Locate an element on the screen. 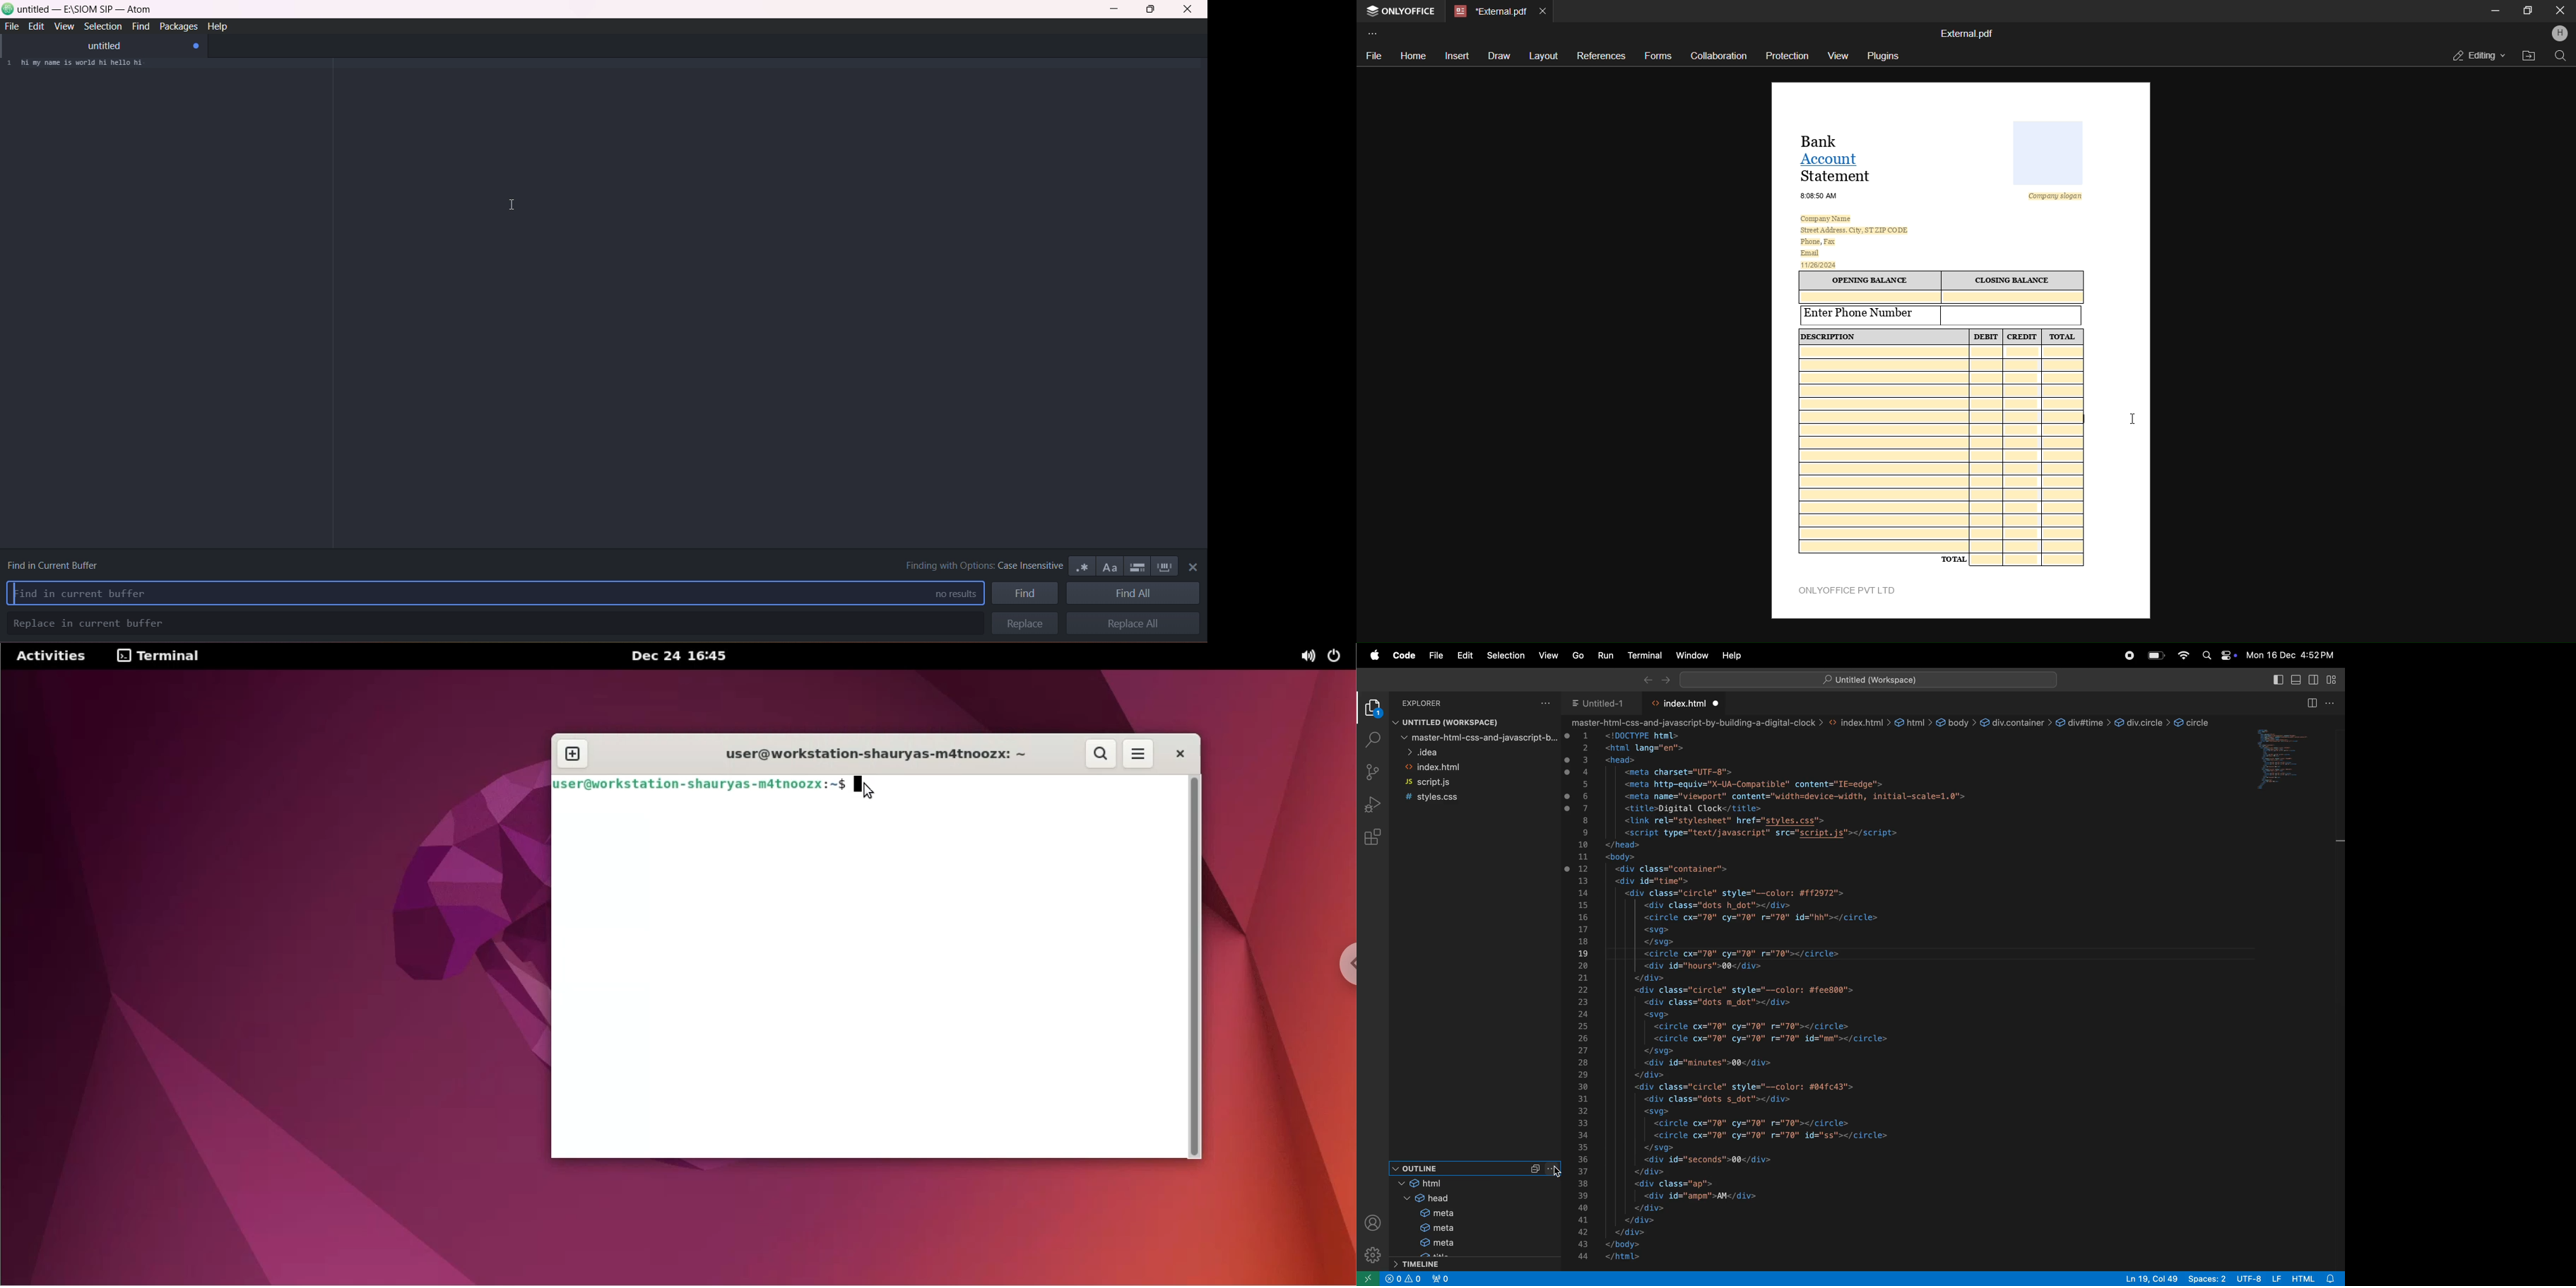 This screenshot has width=2576, height=1288. ‘OPENING BALANCE is located at coordinates (1870, 281).